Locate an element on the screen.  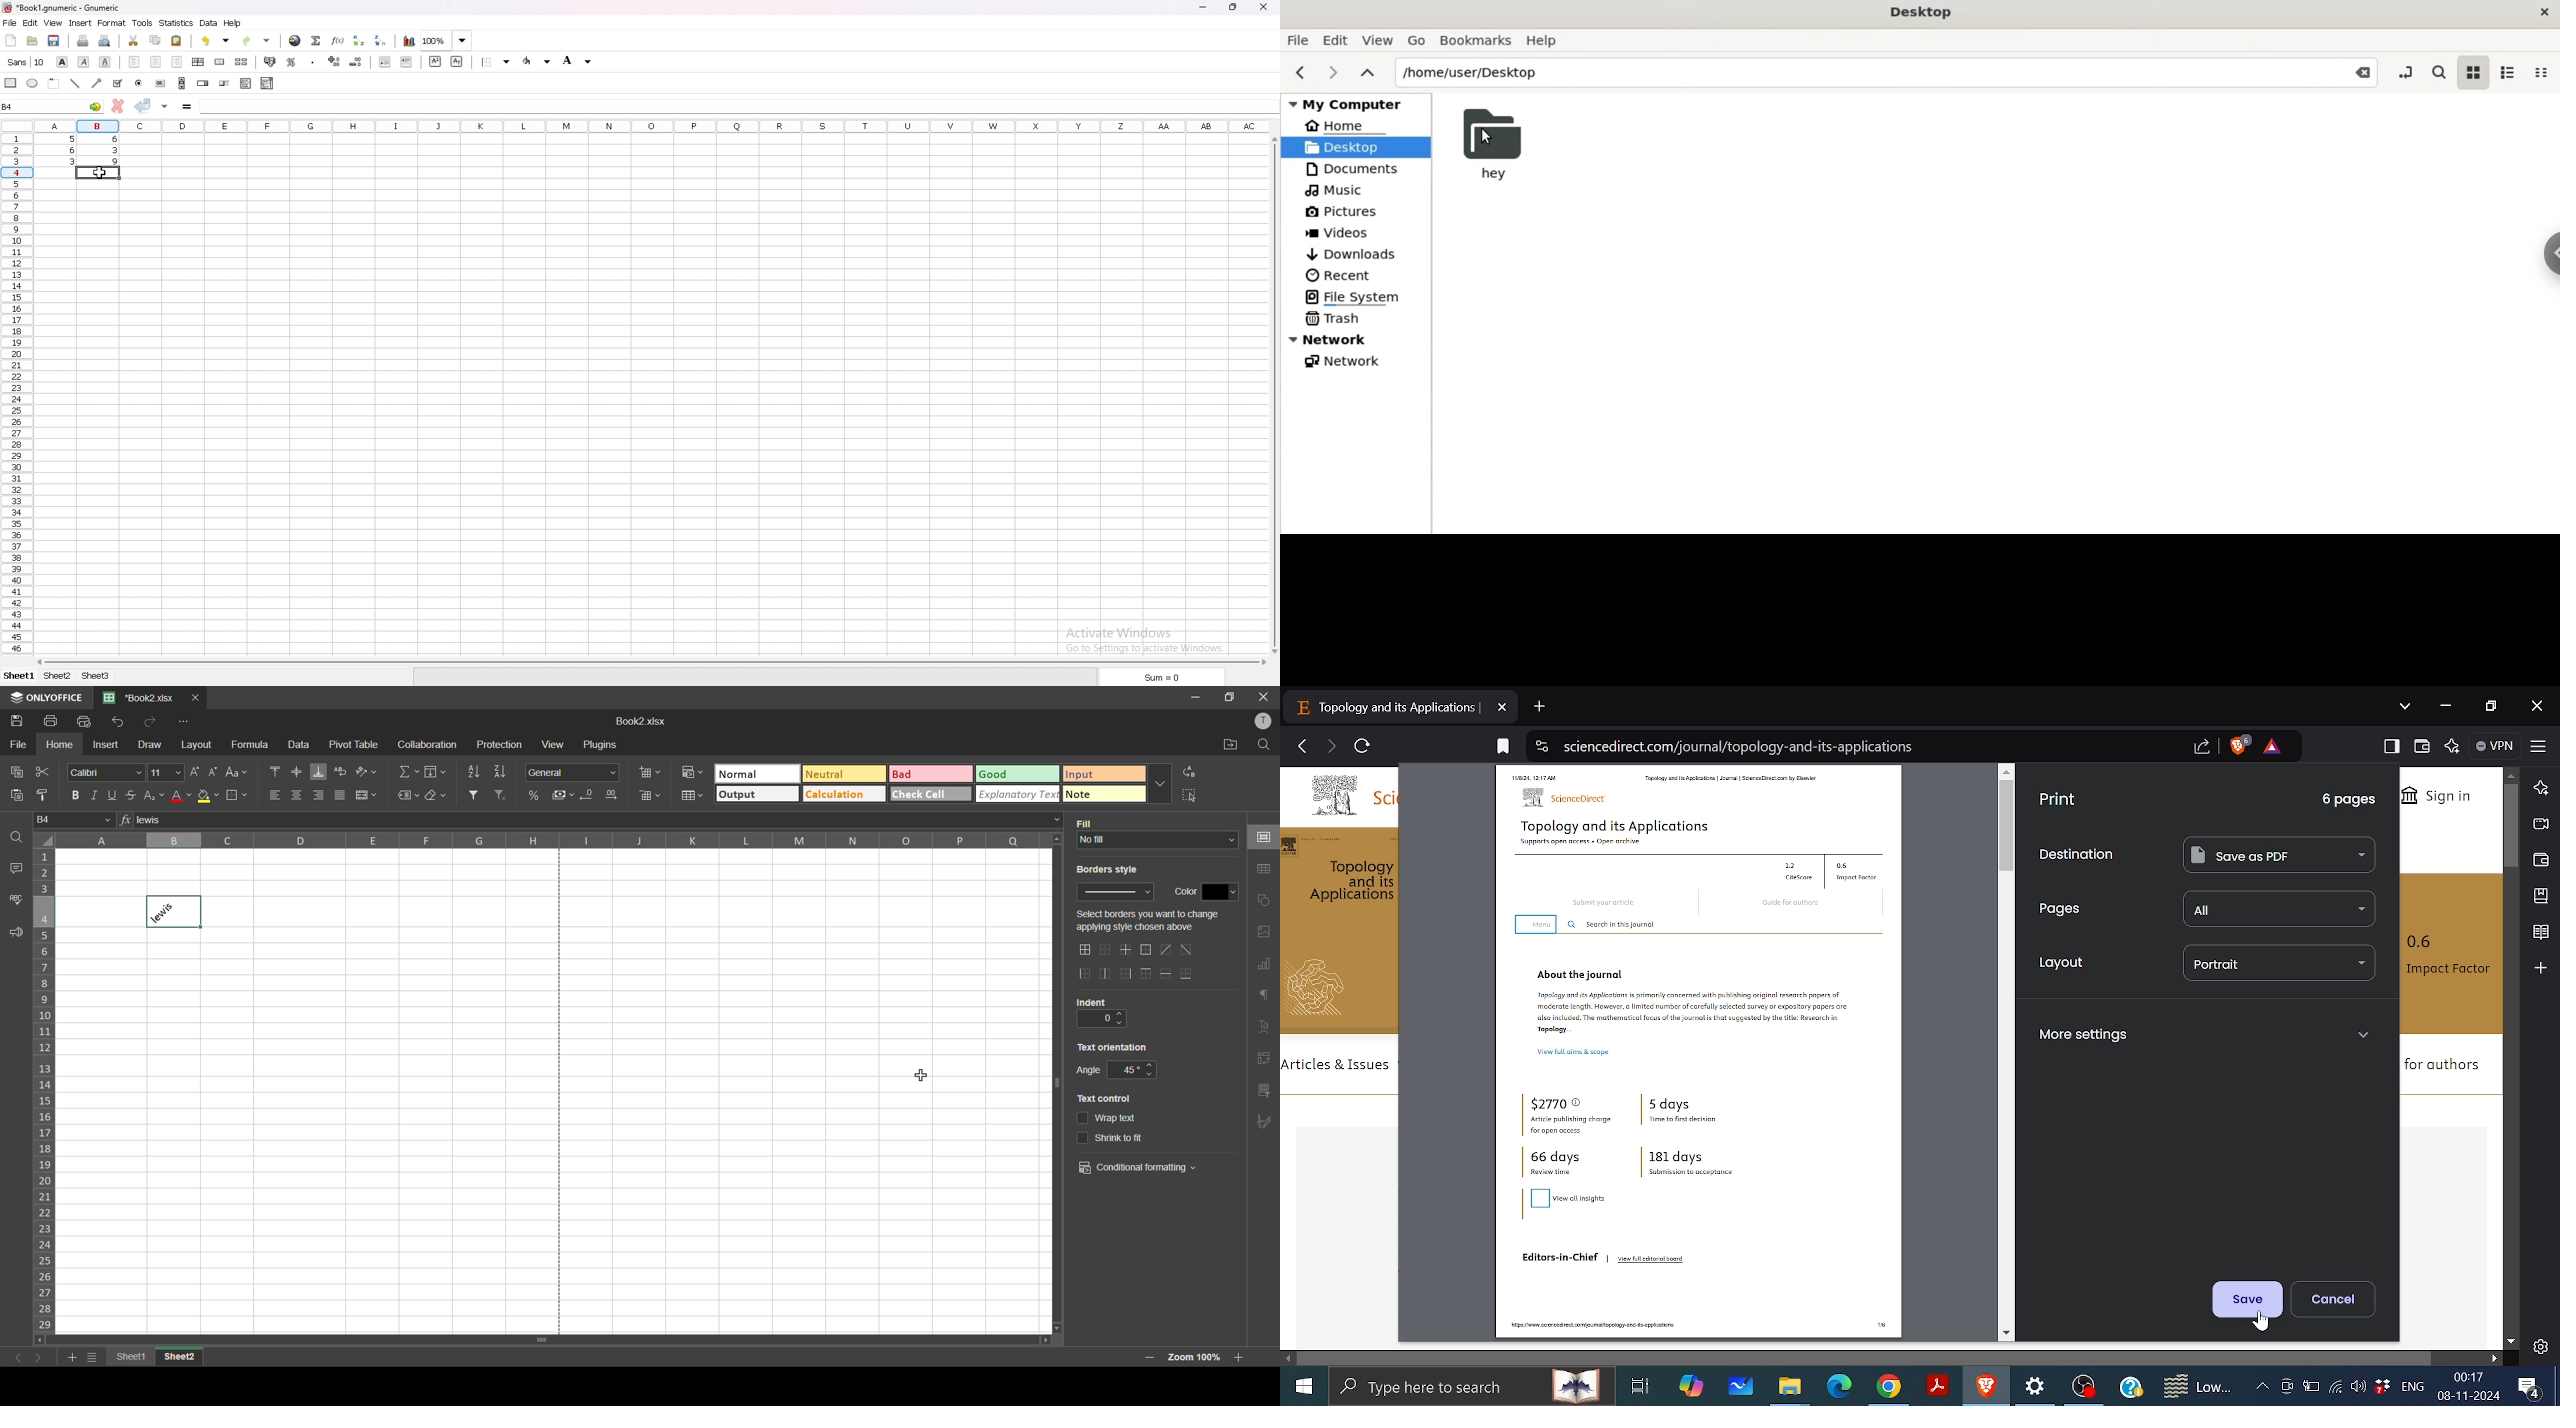
search is located at coordinates (2437, 73).